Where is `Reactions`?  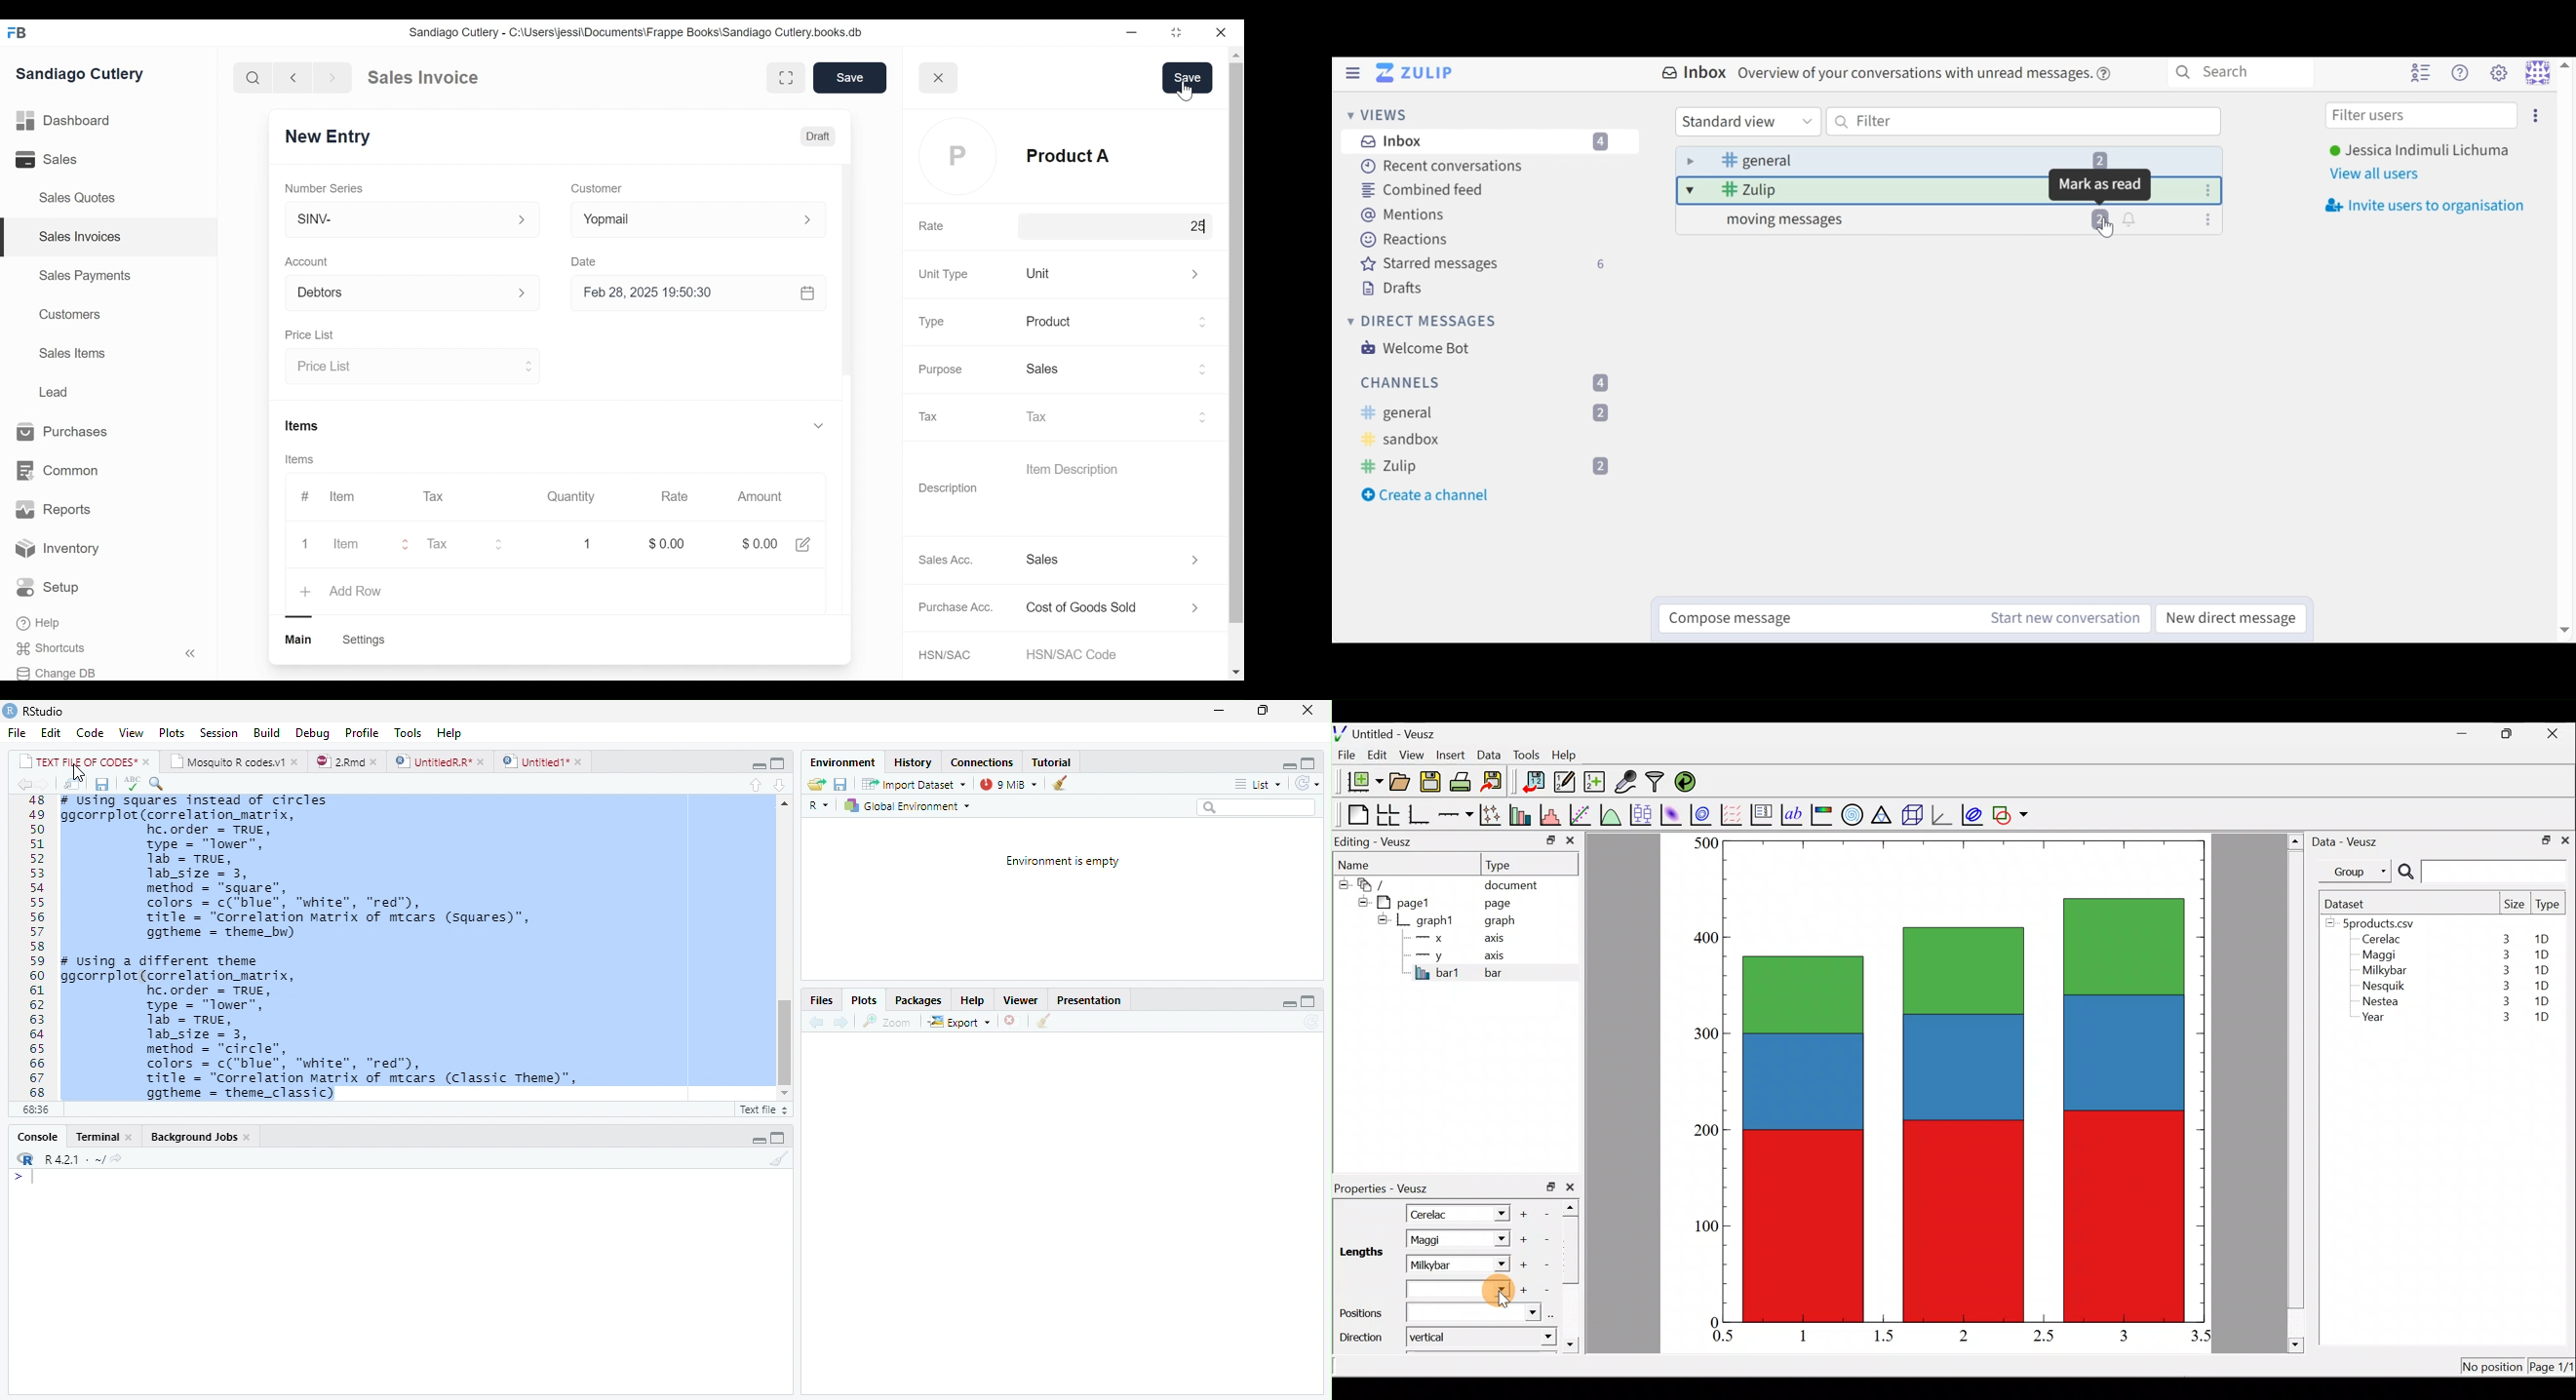 Reactions is located at coordinates (1404, 239).